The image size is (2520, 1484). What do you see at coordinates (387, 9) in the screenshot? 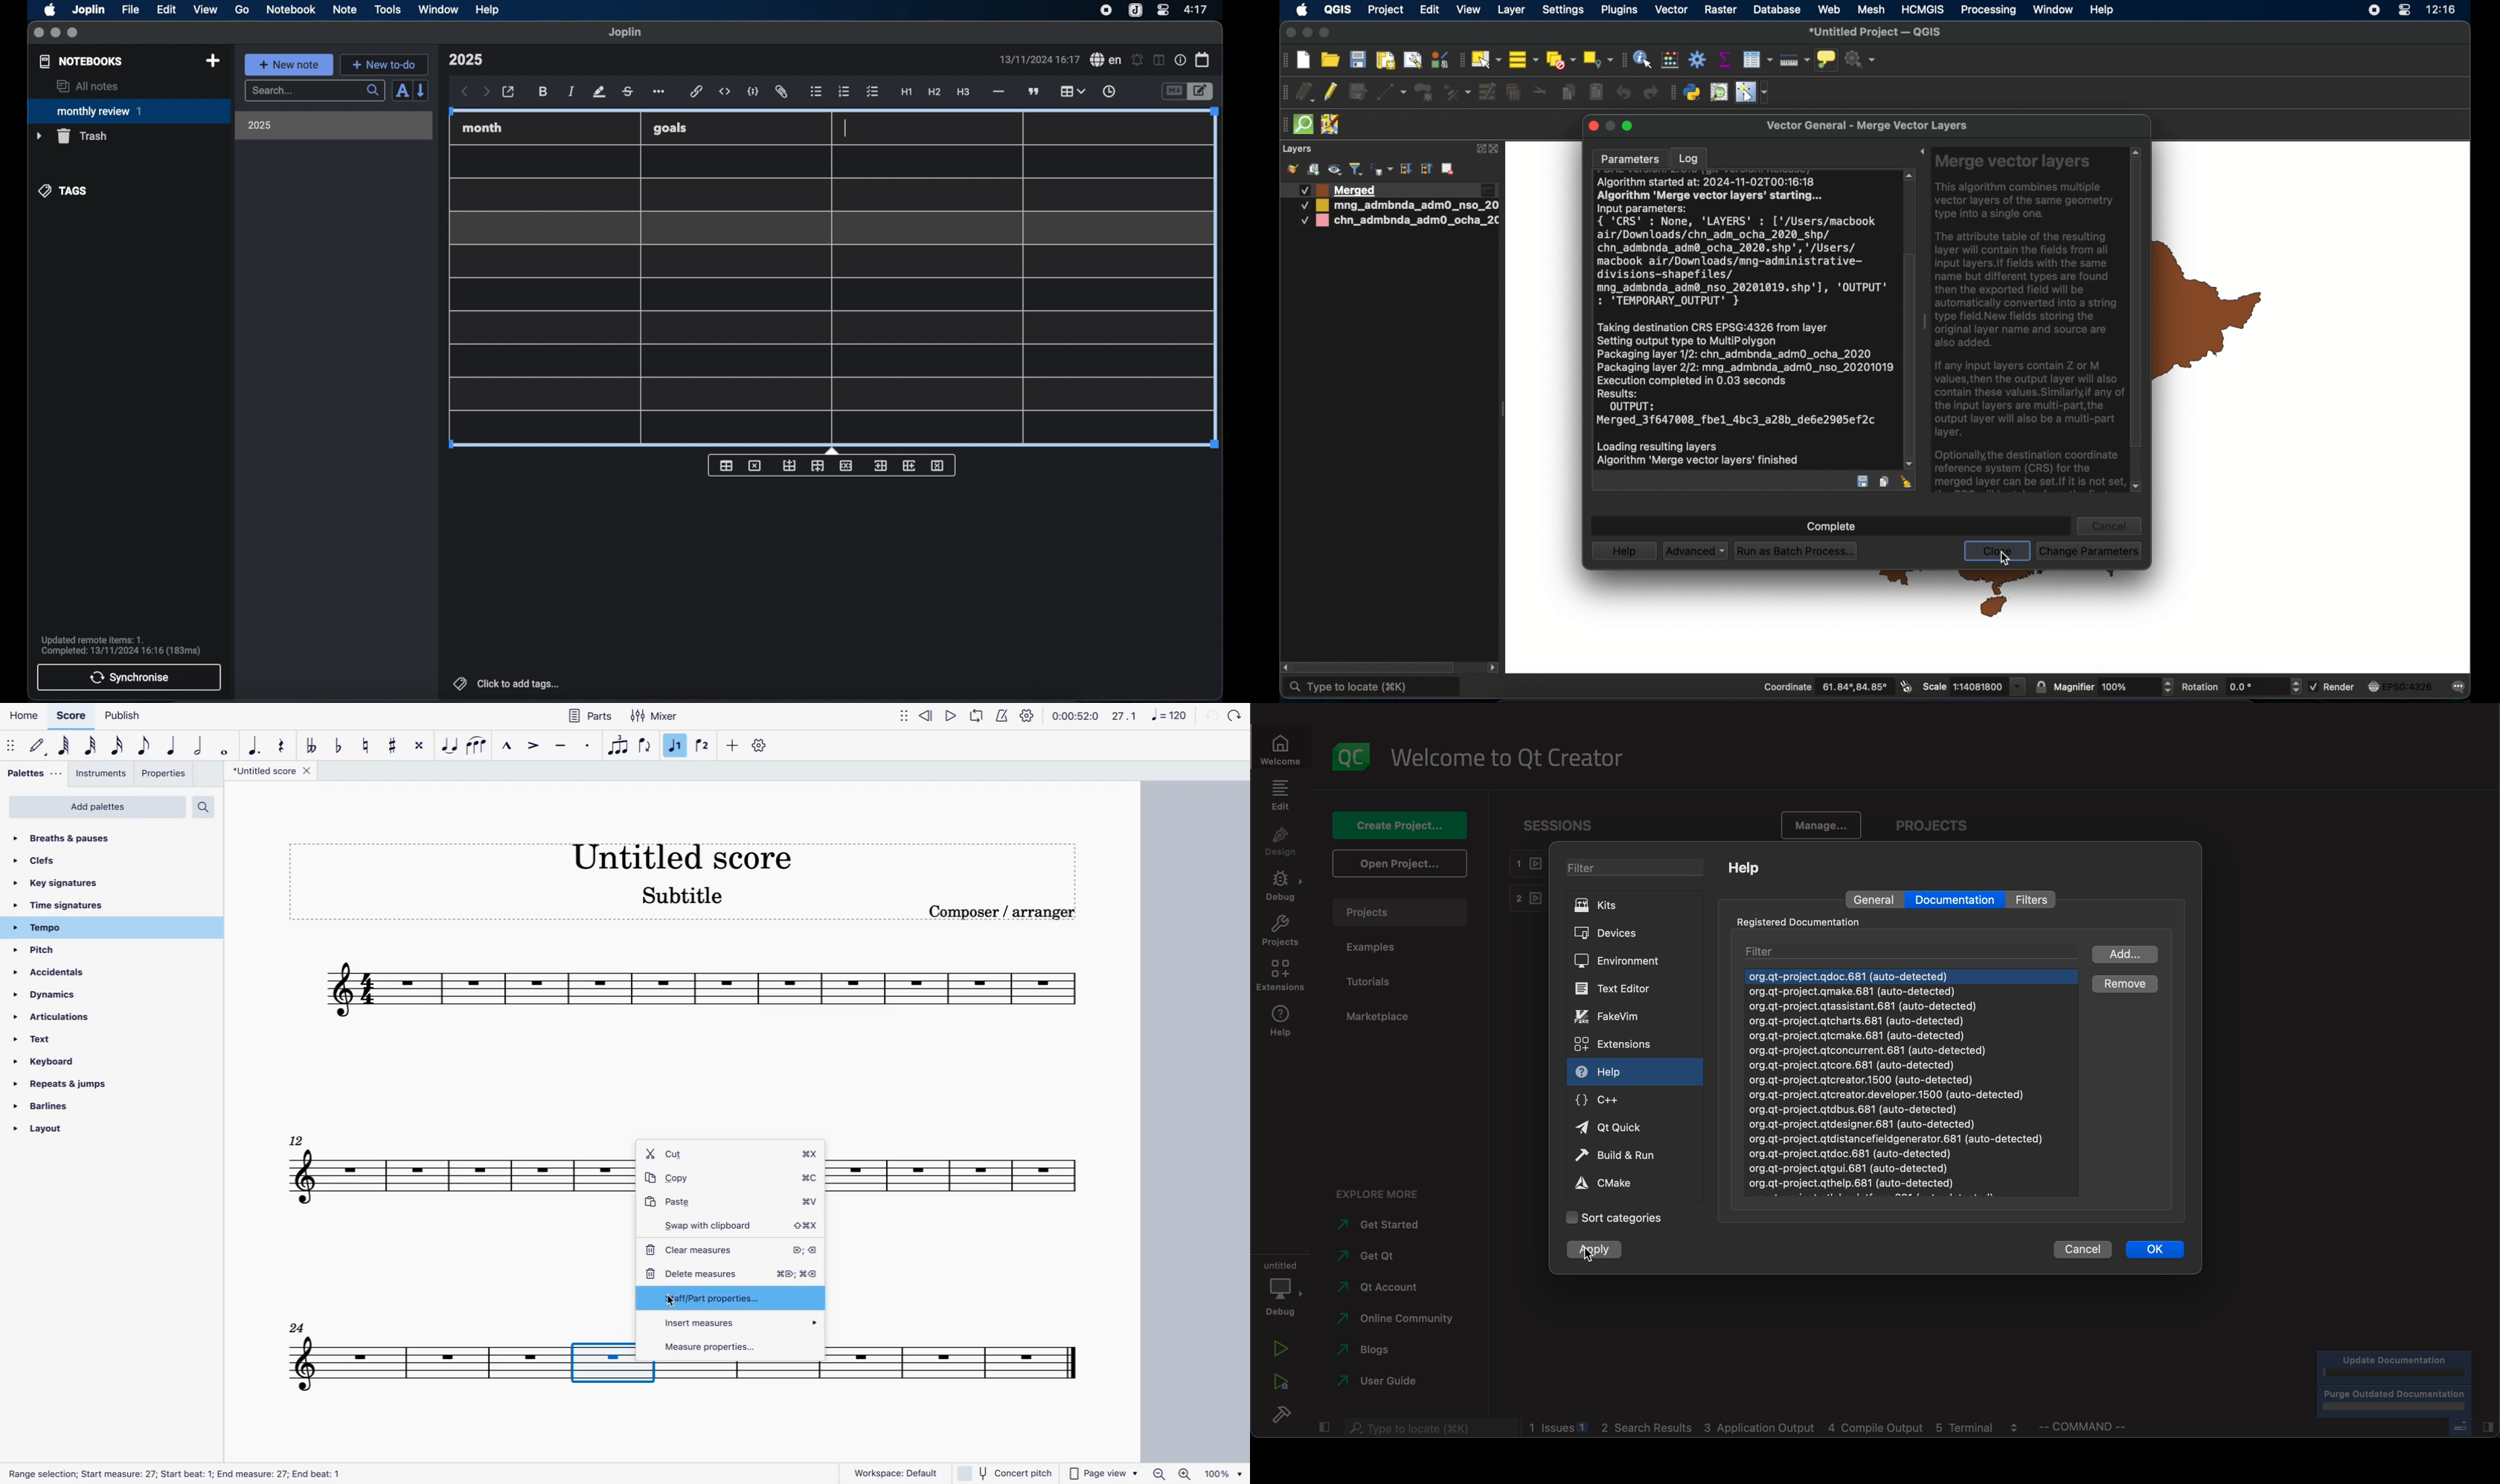
I see `tools` at bounding box center [387, 9].